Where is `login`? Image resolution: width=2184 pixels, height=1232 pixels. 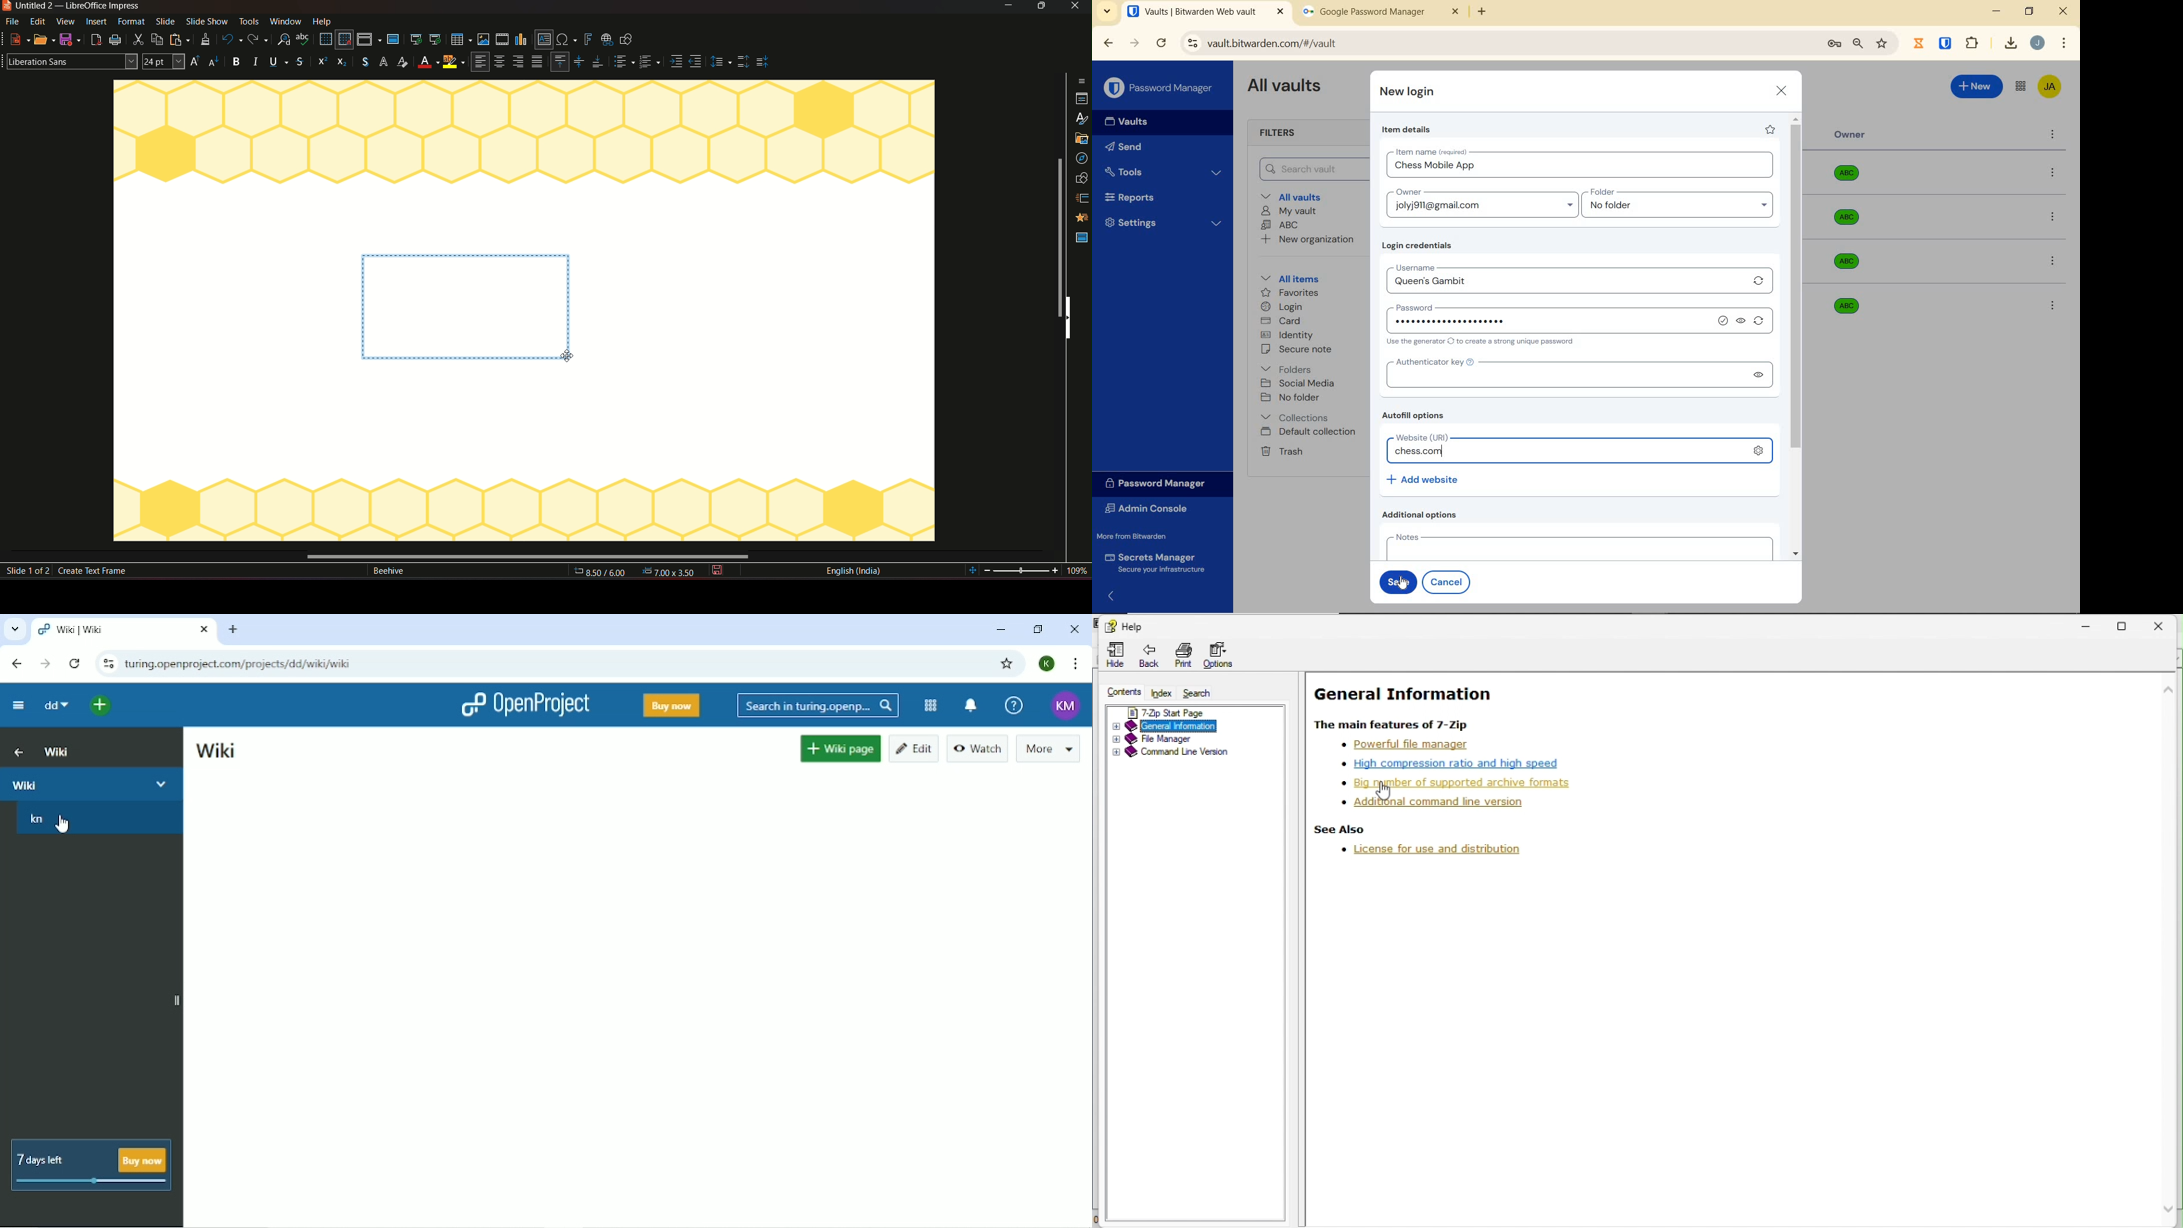 login is located at coordinates (1281, 308).